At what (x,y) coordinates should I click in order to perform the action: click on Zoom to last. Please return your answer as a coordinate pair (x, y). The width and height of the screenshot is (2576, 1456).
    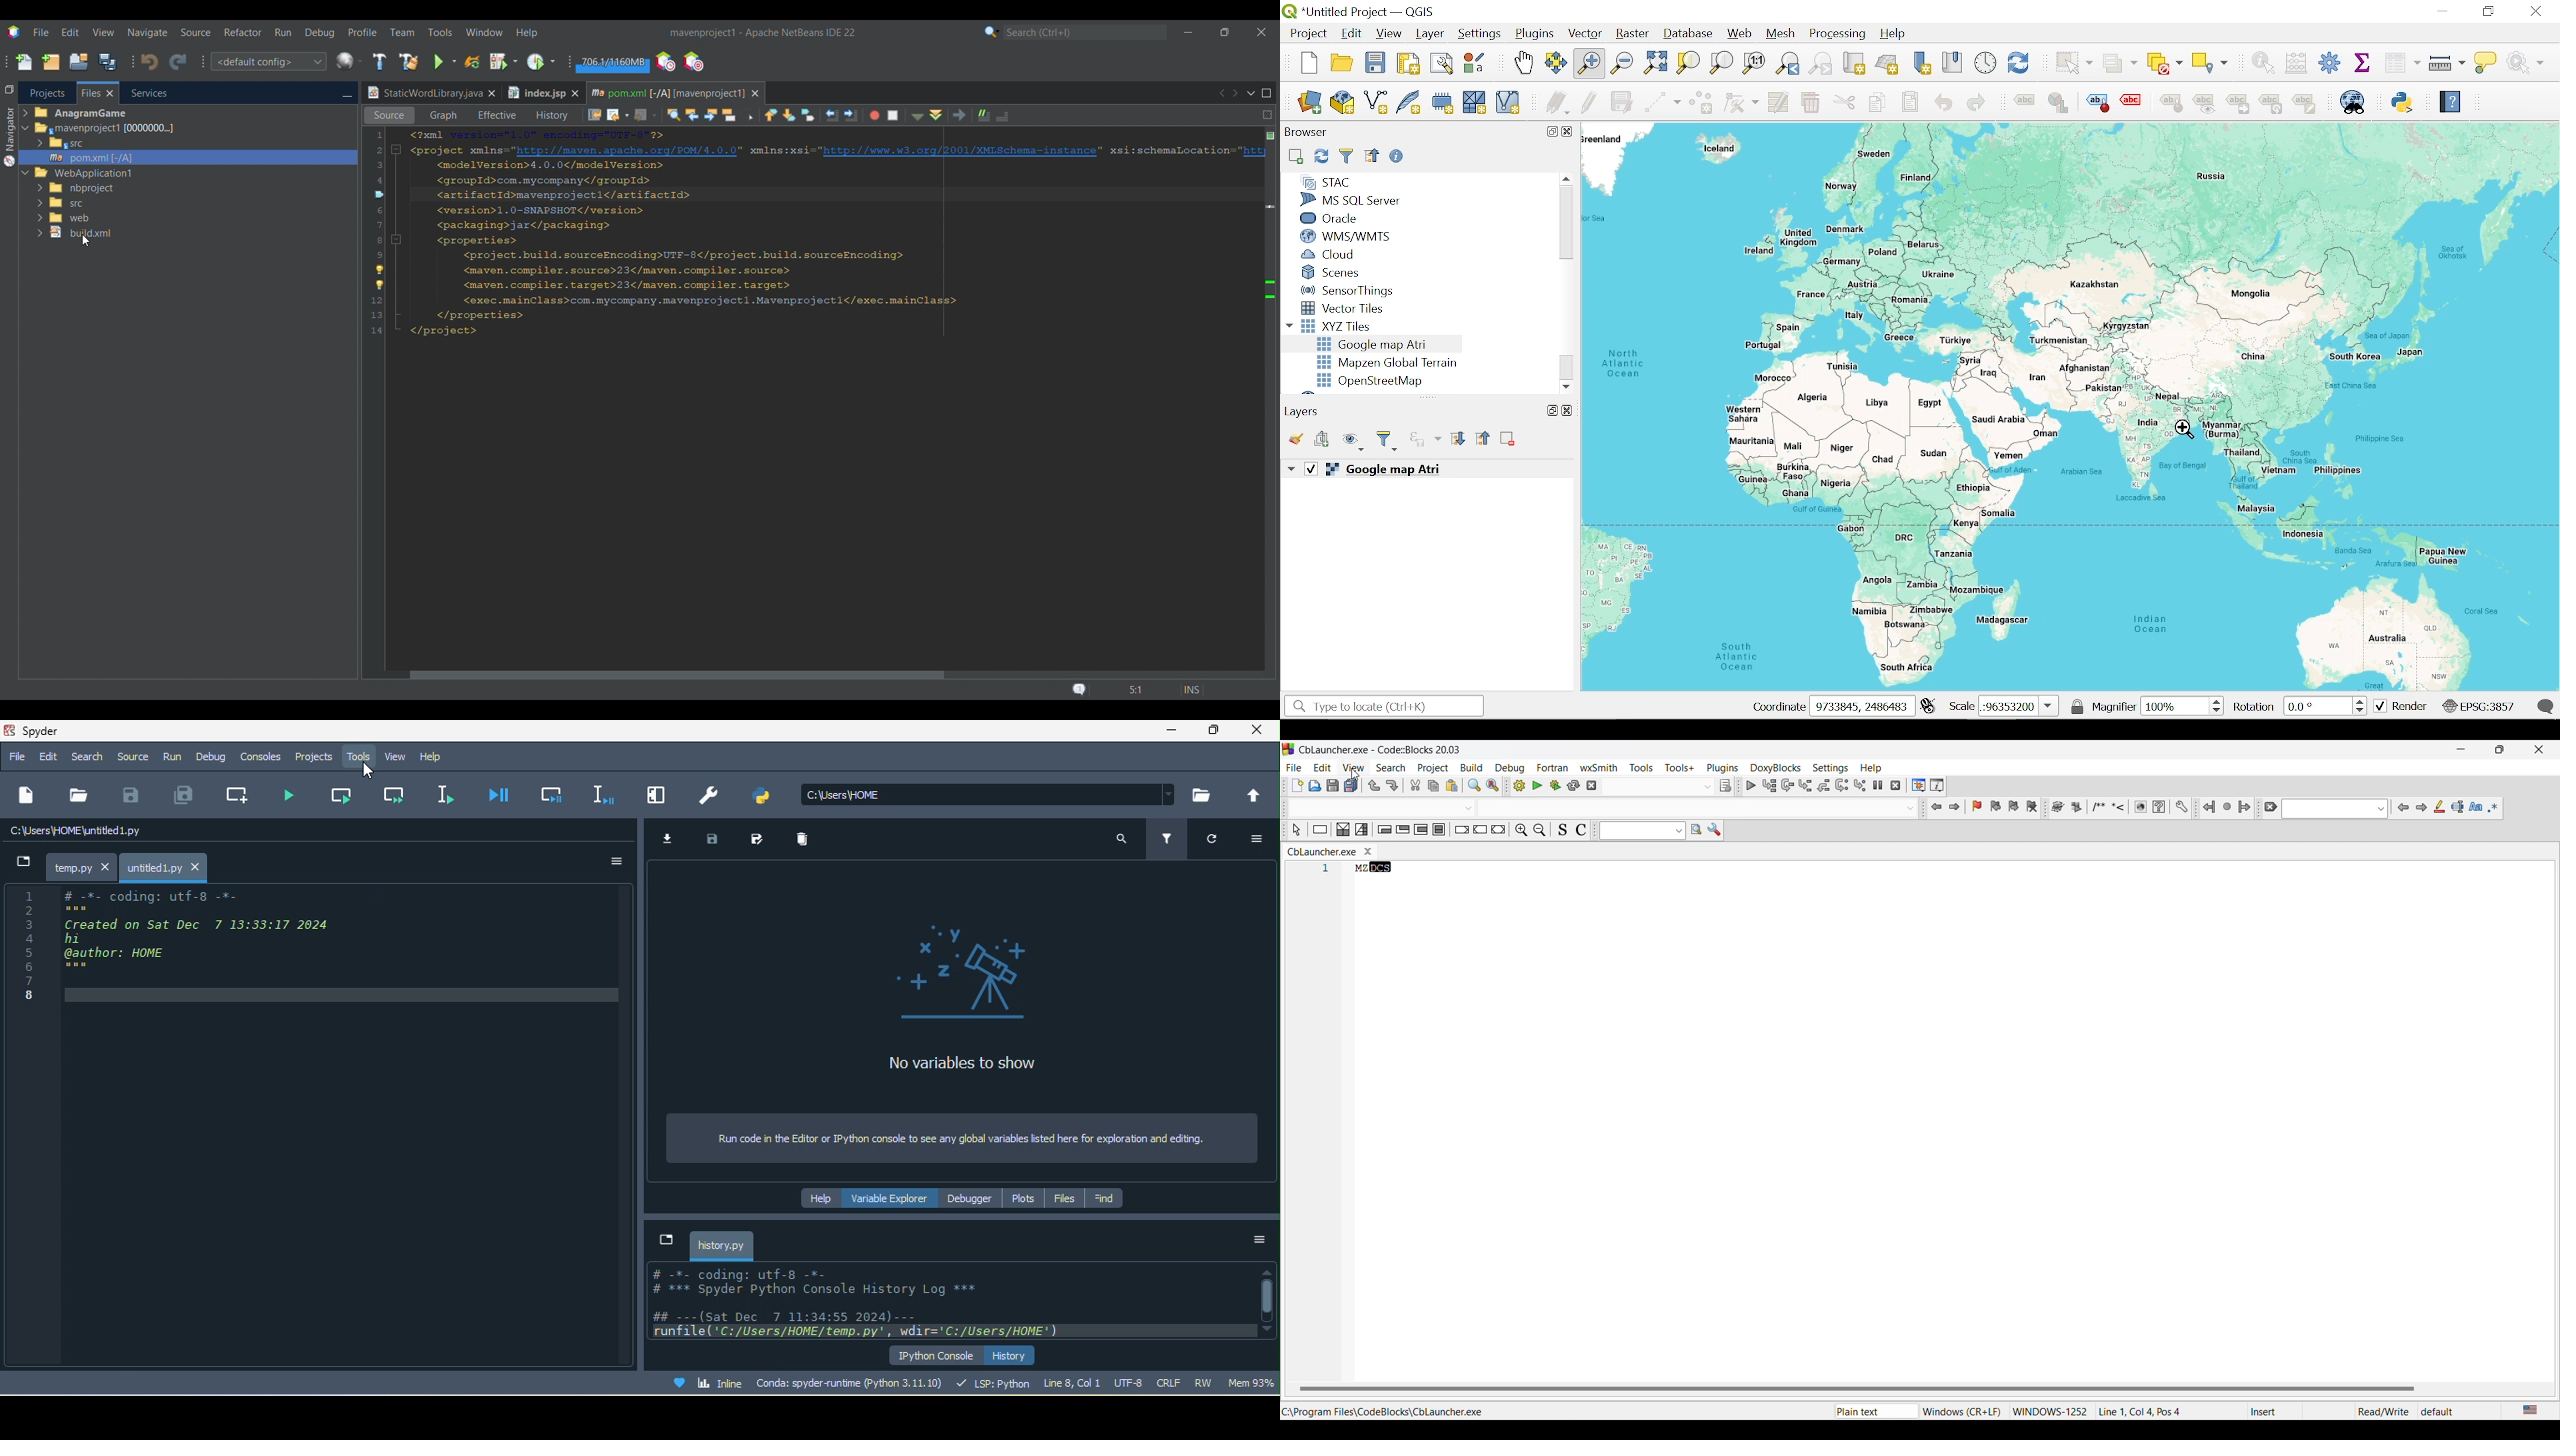
    Looking at the image, I should click on (1787, 65).